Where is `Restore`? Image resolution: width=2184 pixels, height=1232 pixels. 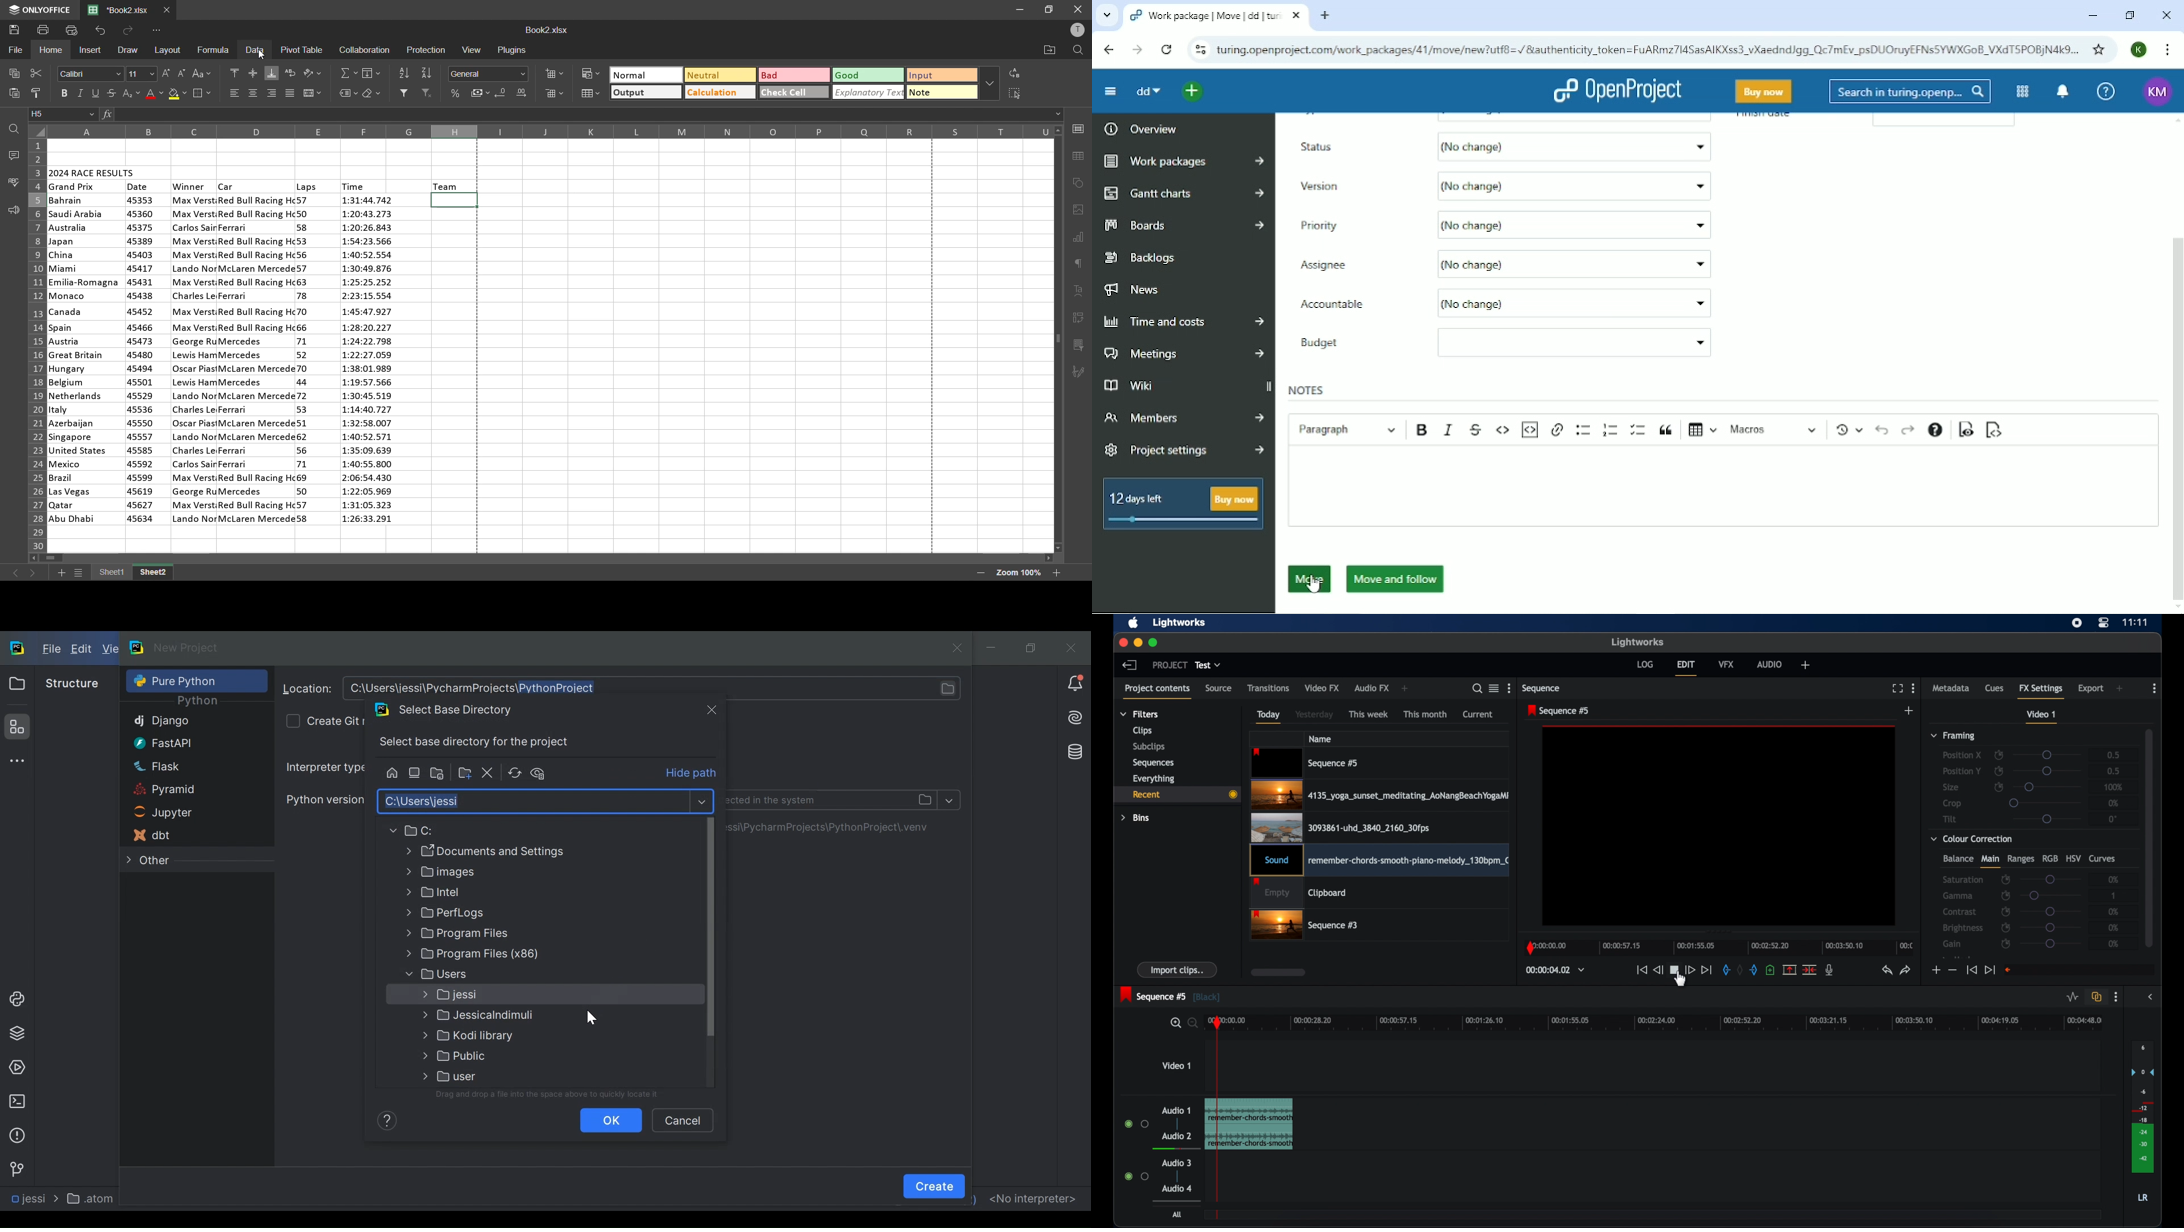
Restore is located at coordinates (1032, 648).